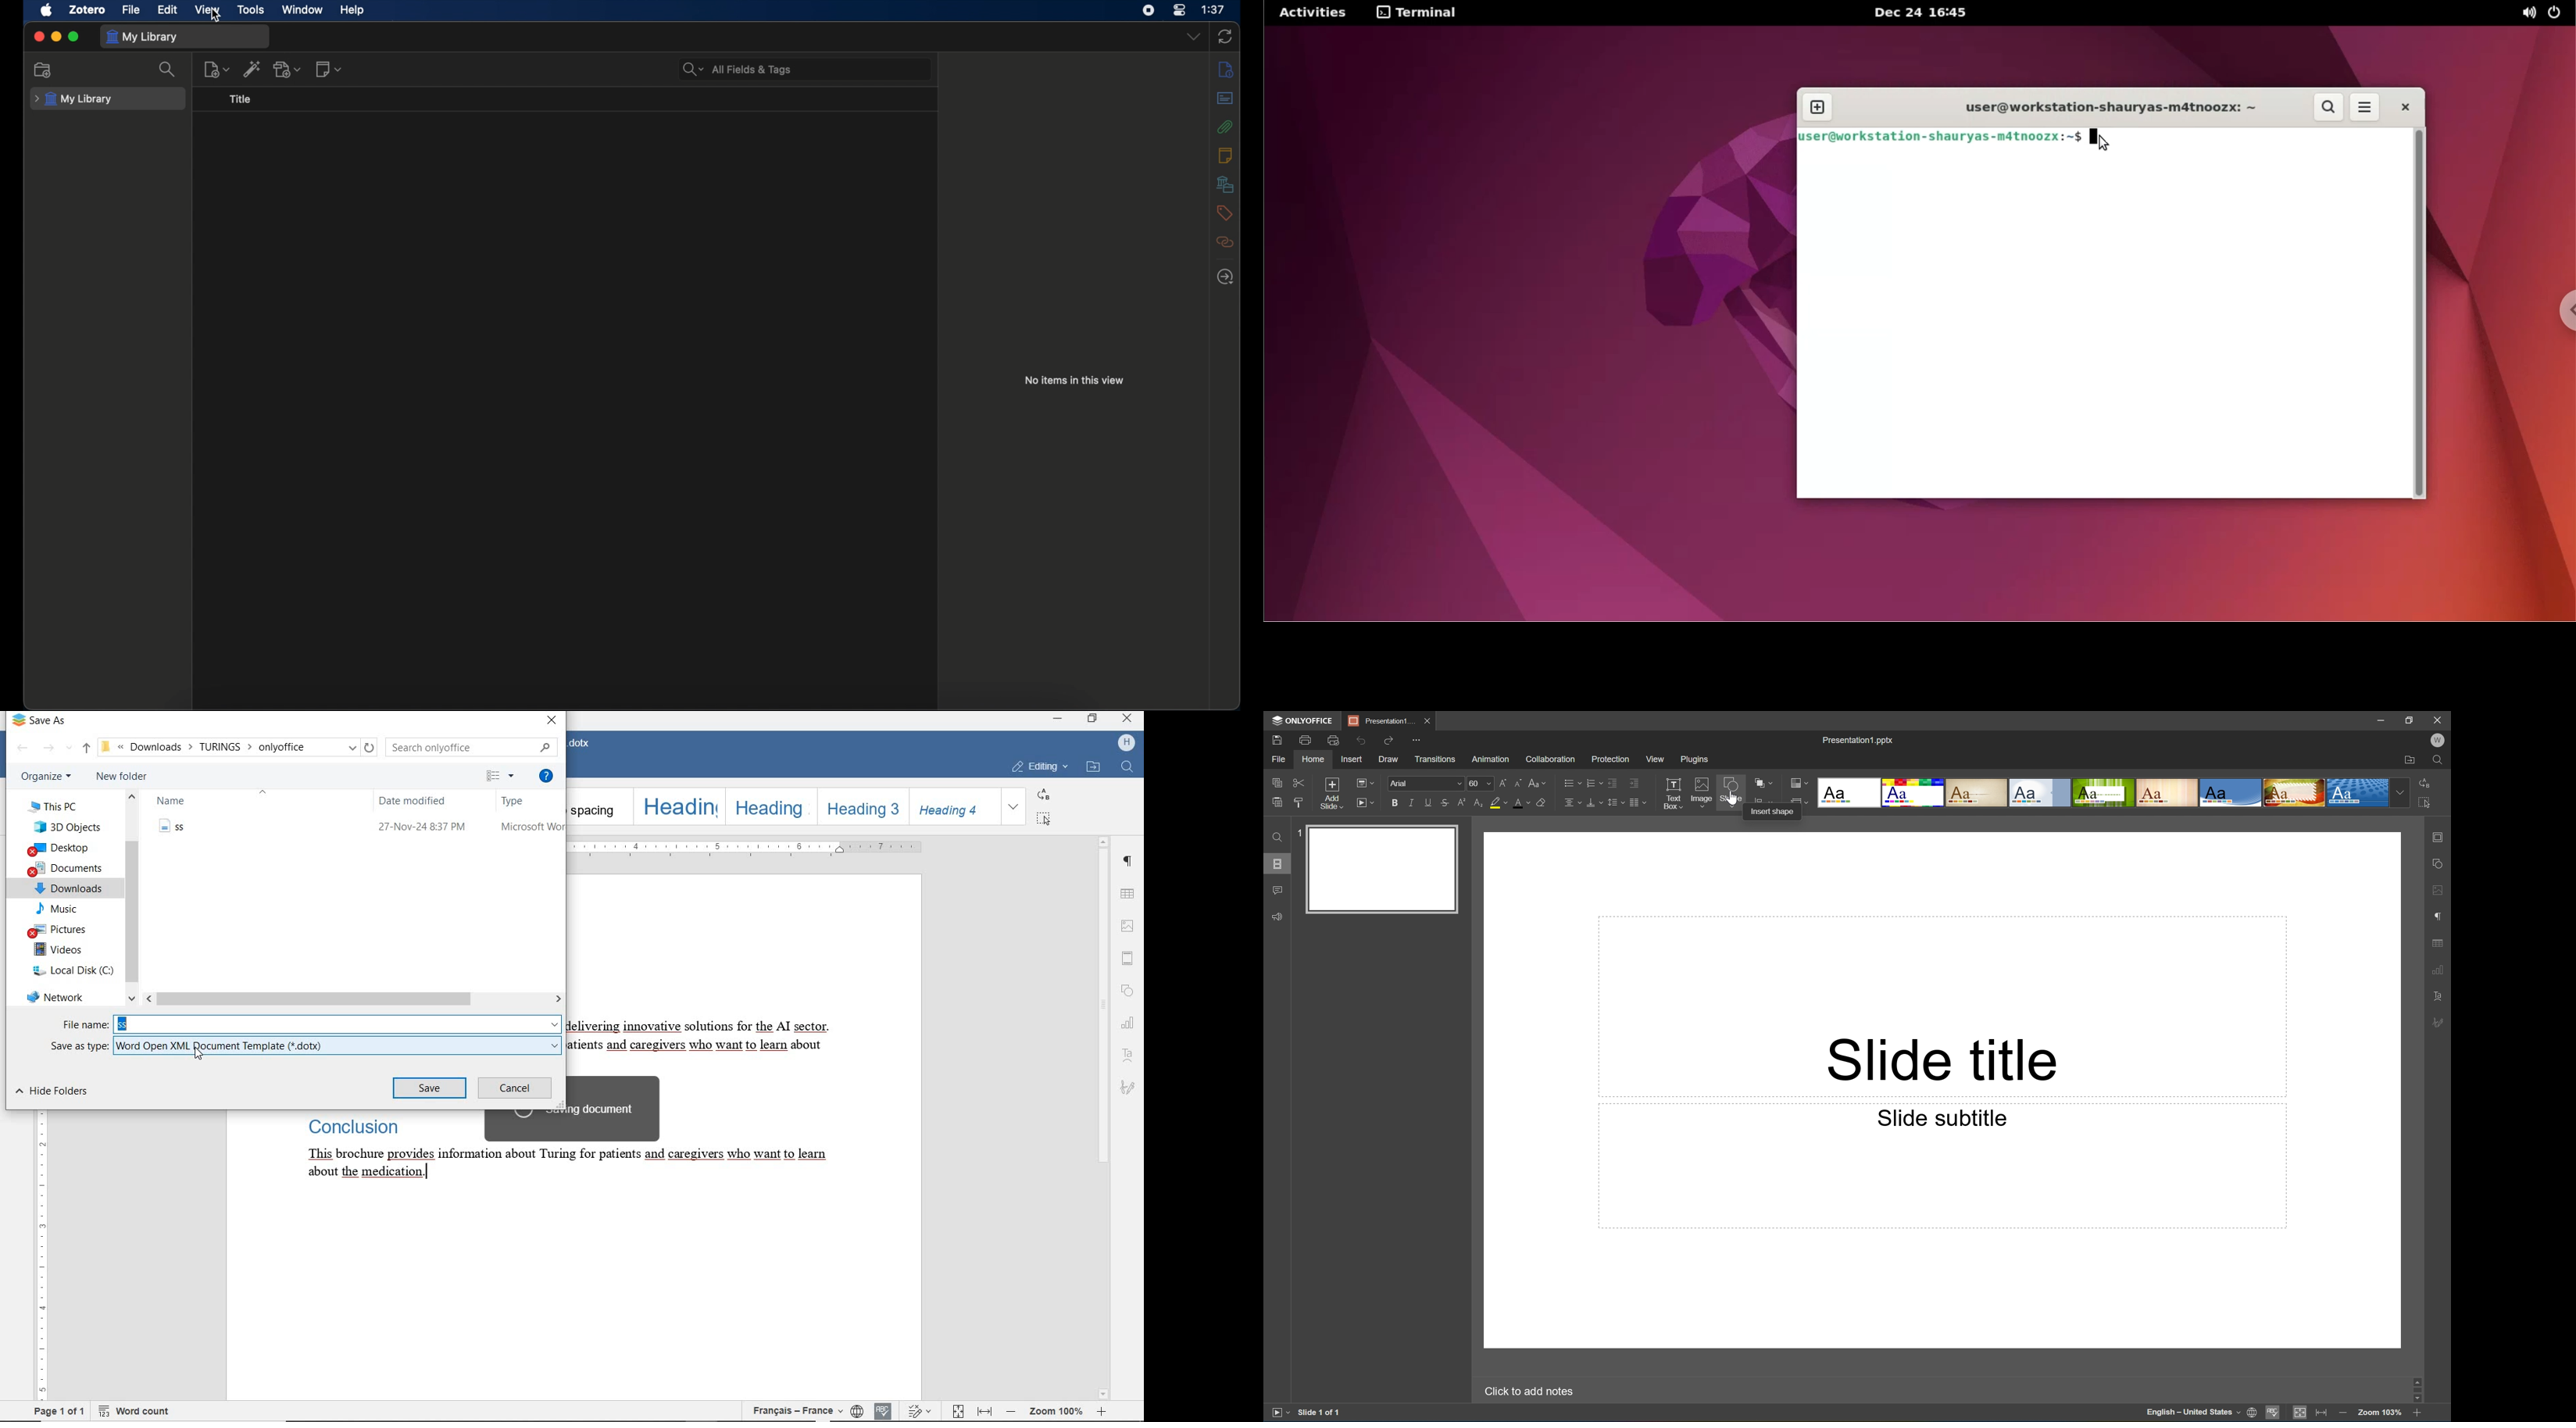  I want to click on Change color theme, so click(1799, 783).